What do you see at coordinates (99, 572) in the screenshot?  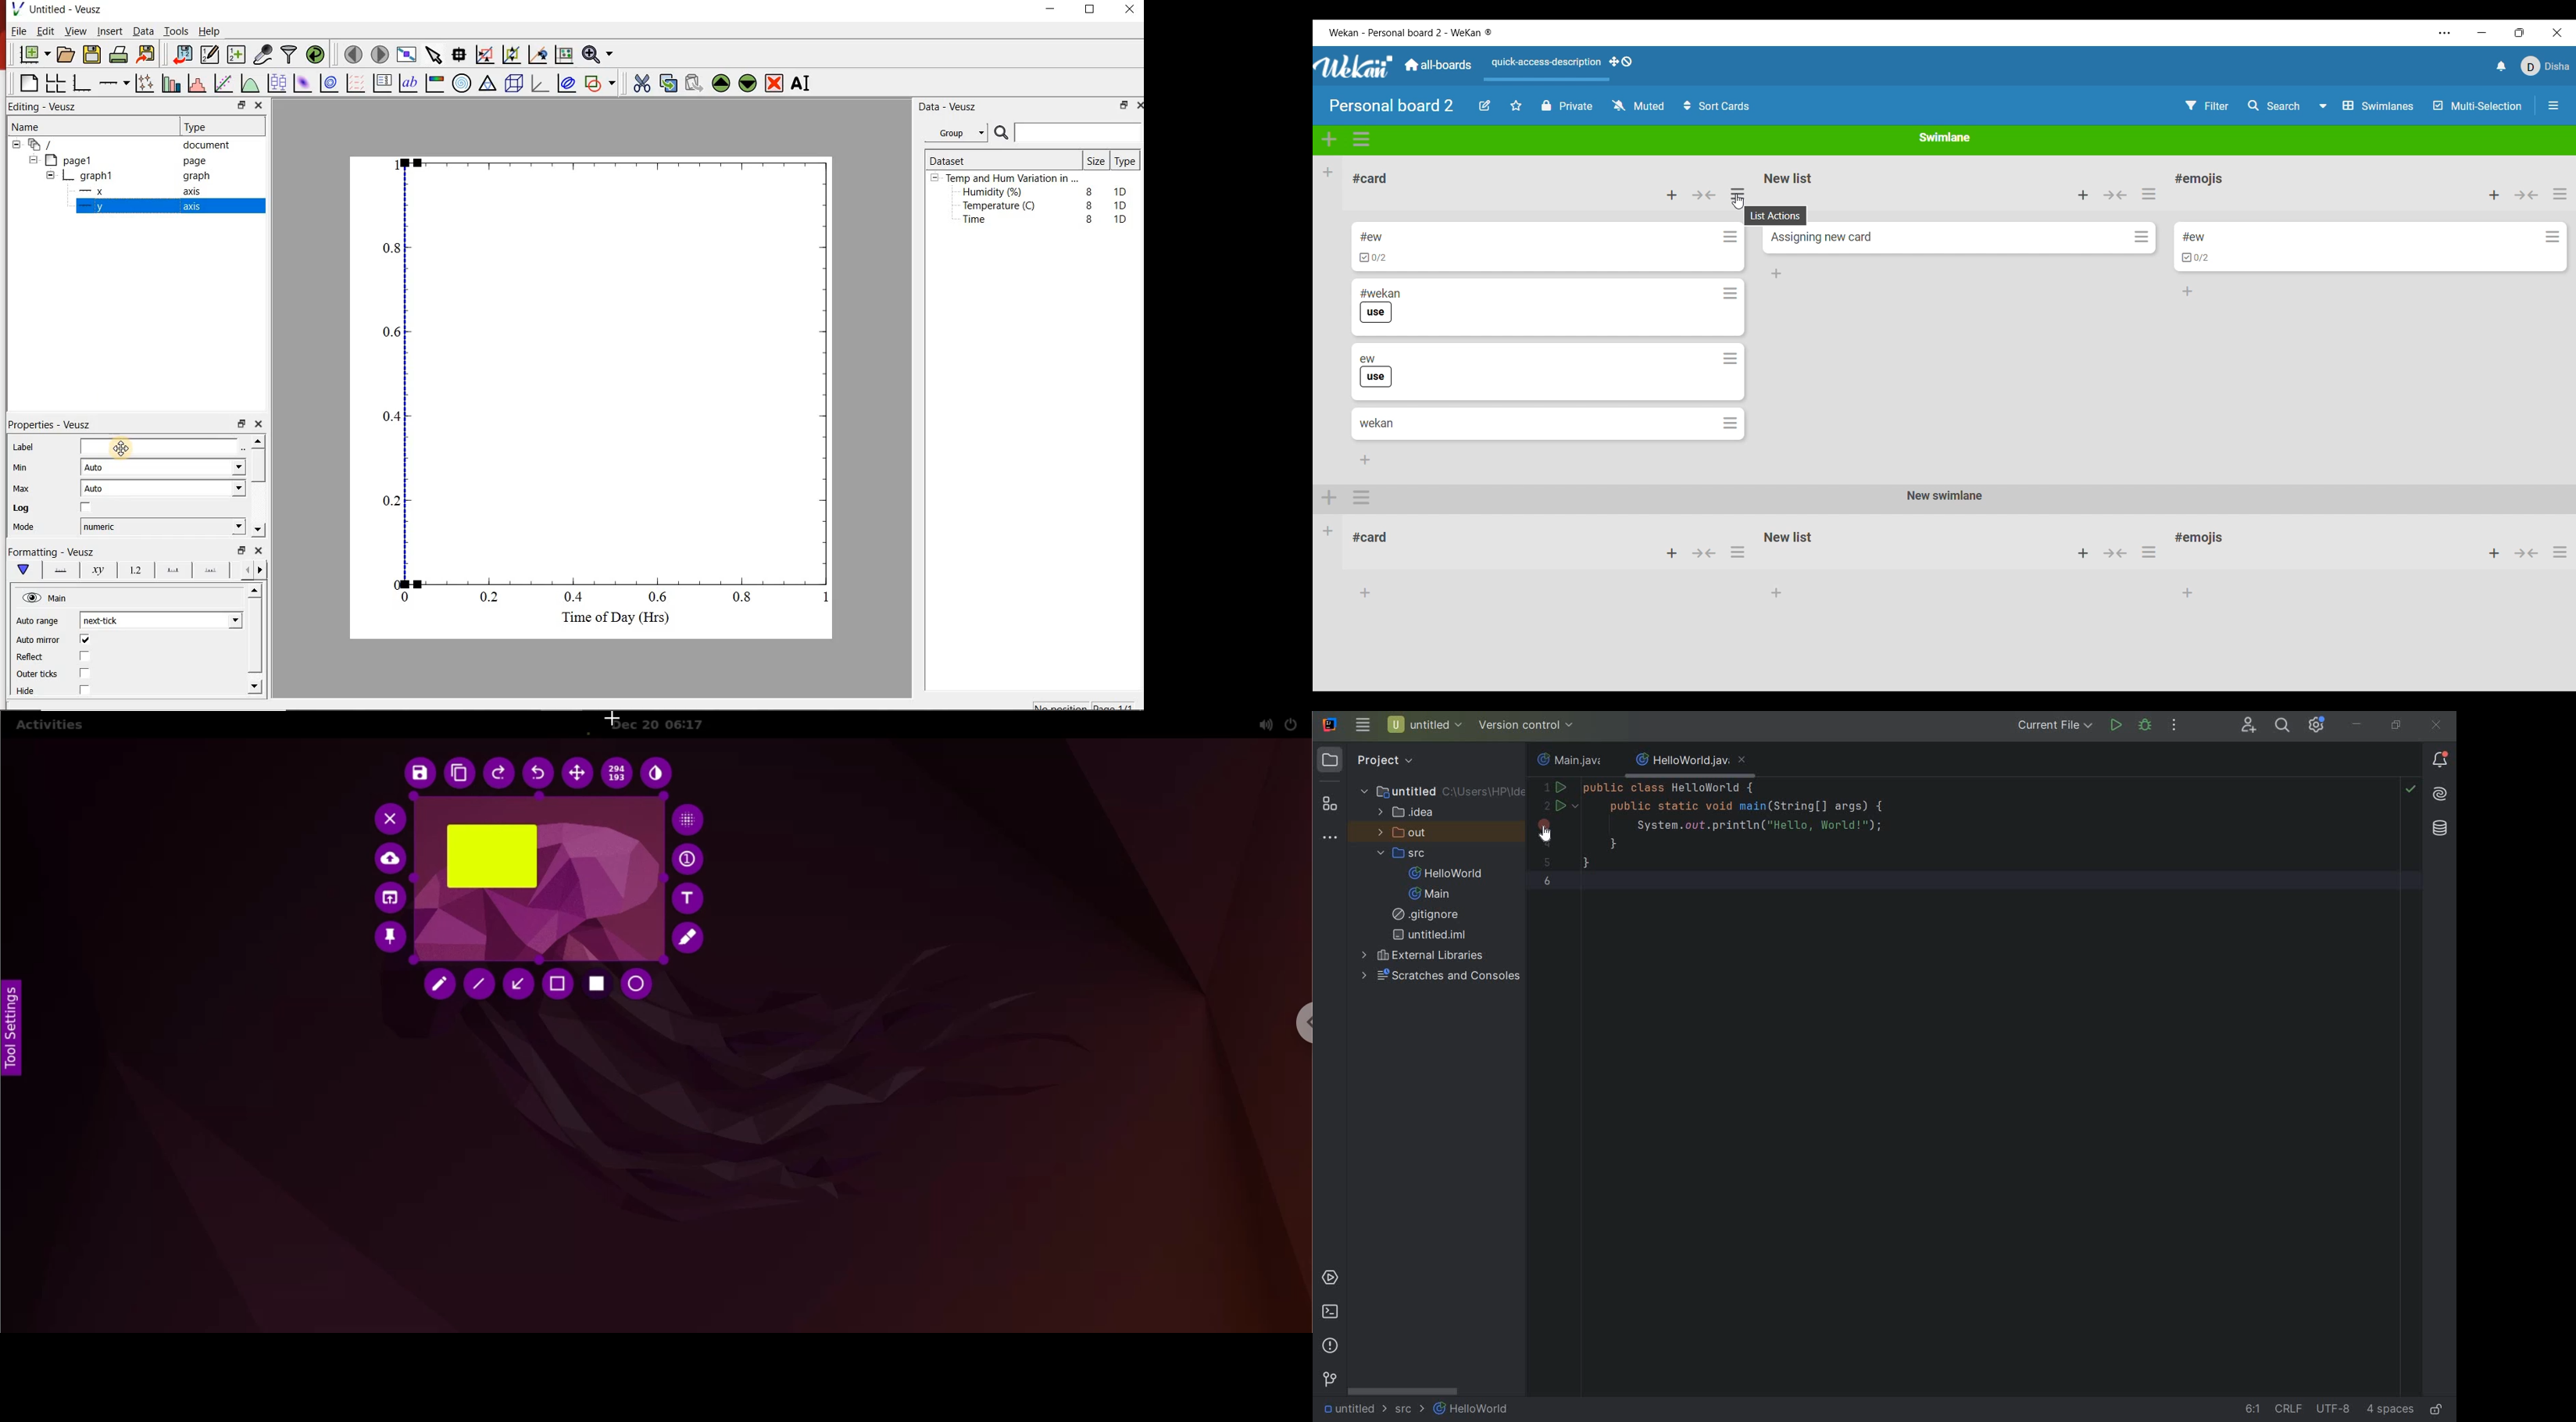 I see `axis label` at bounding box center [99, 572].